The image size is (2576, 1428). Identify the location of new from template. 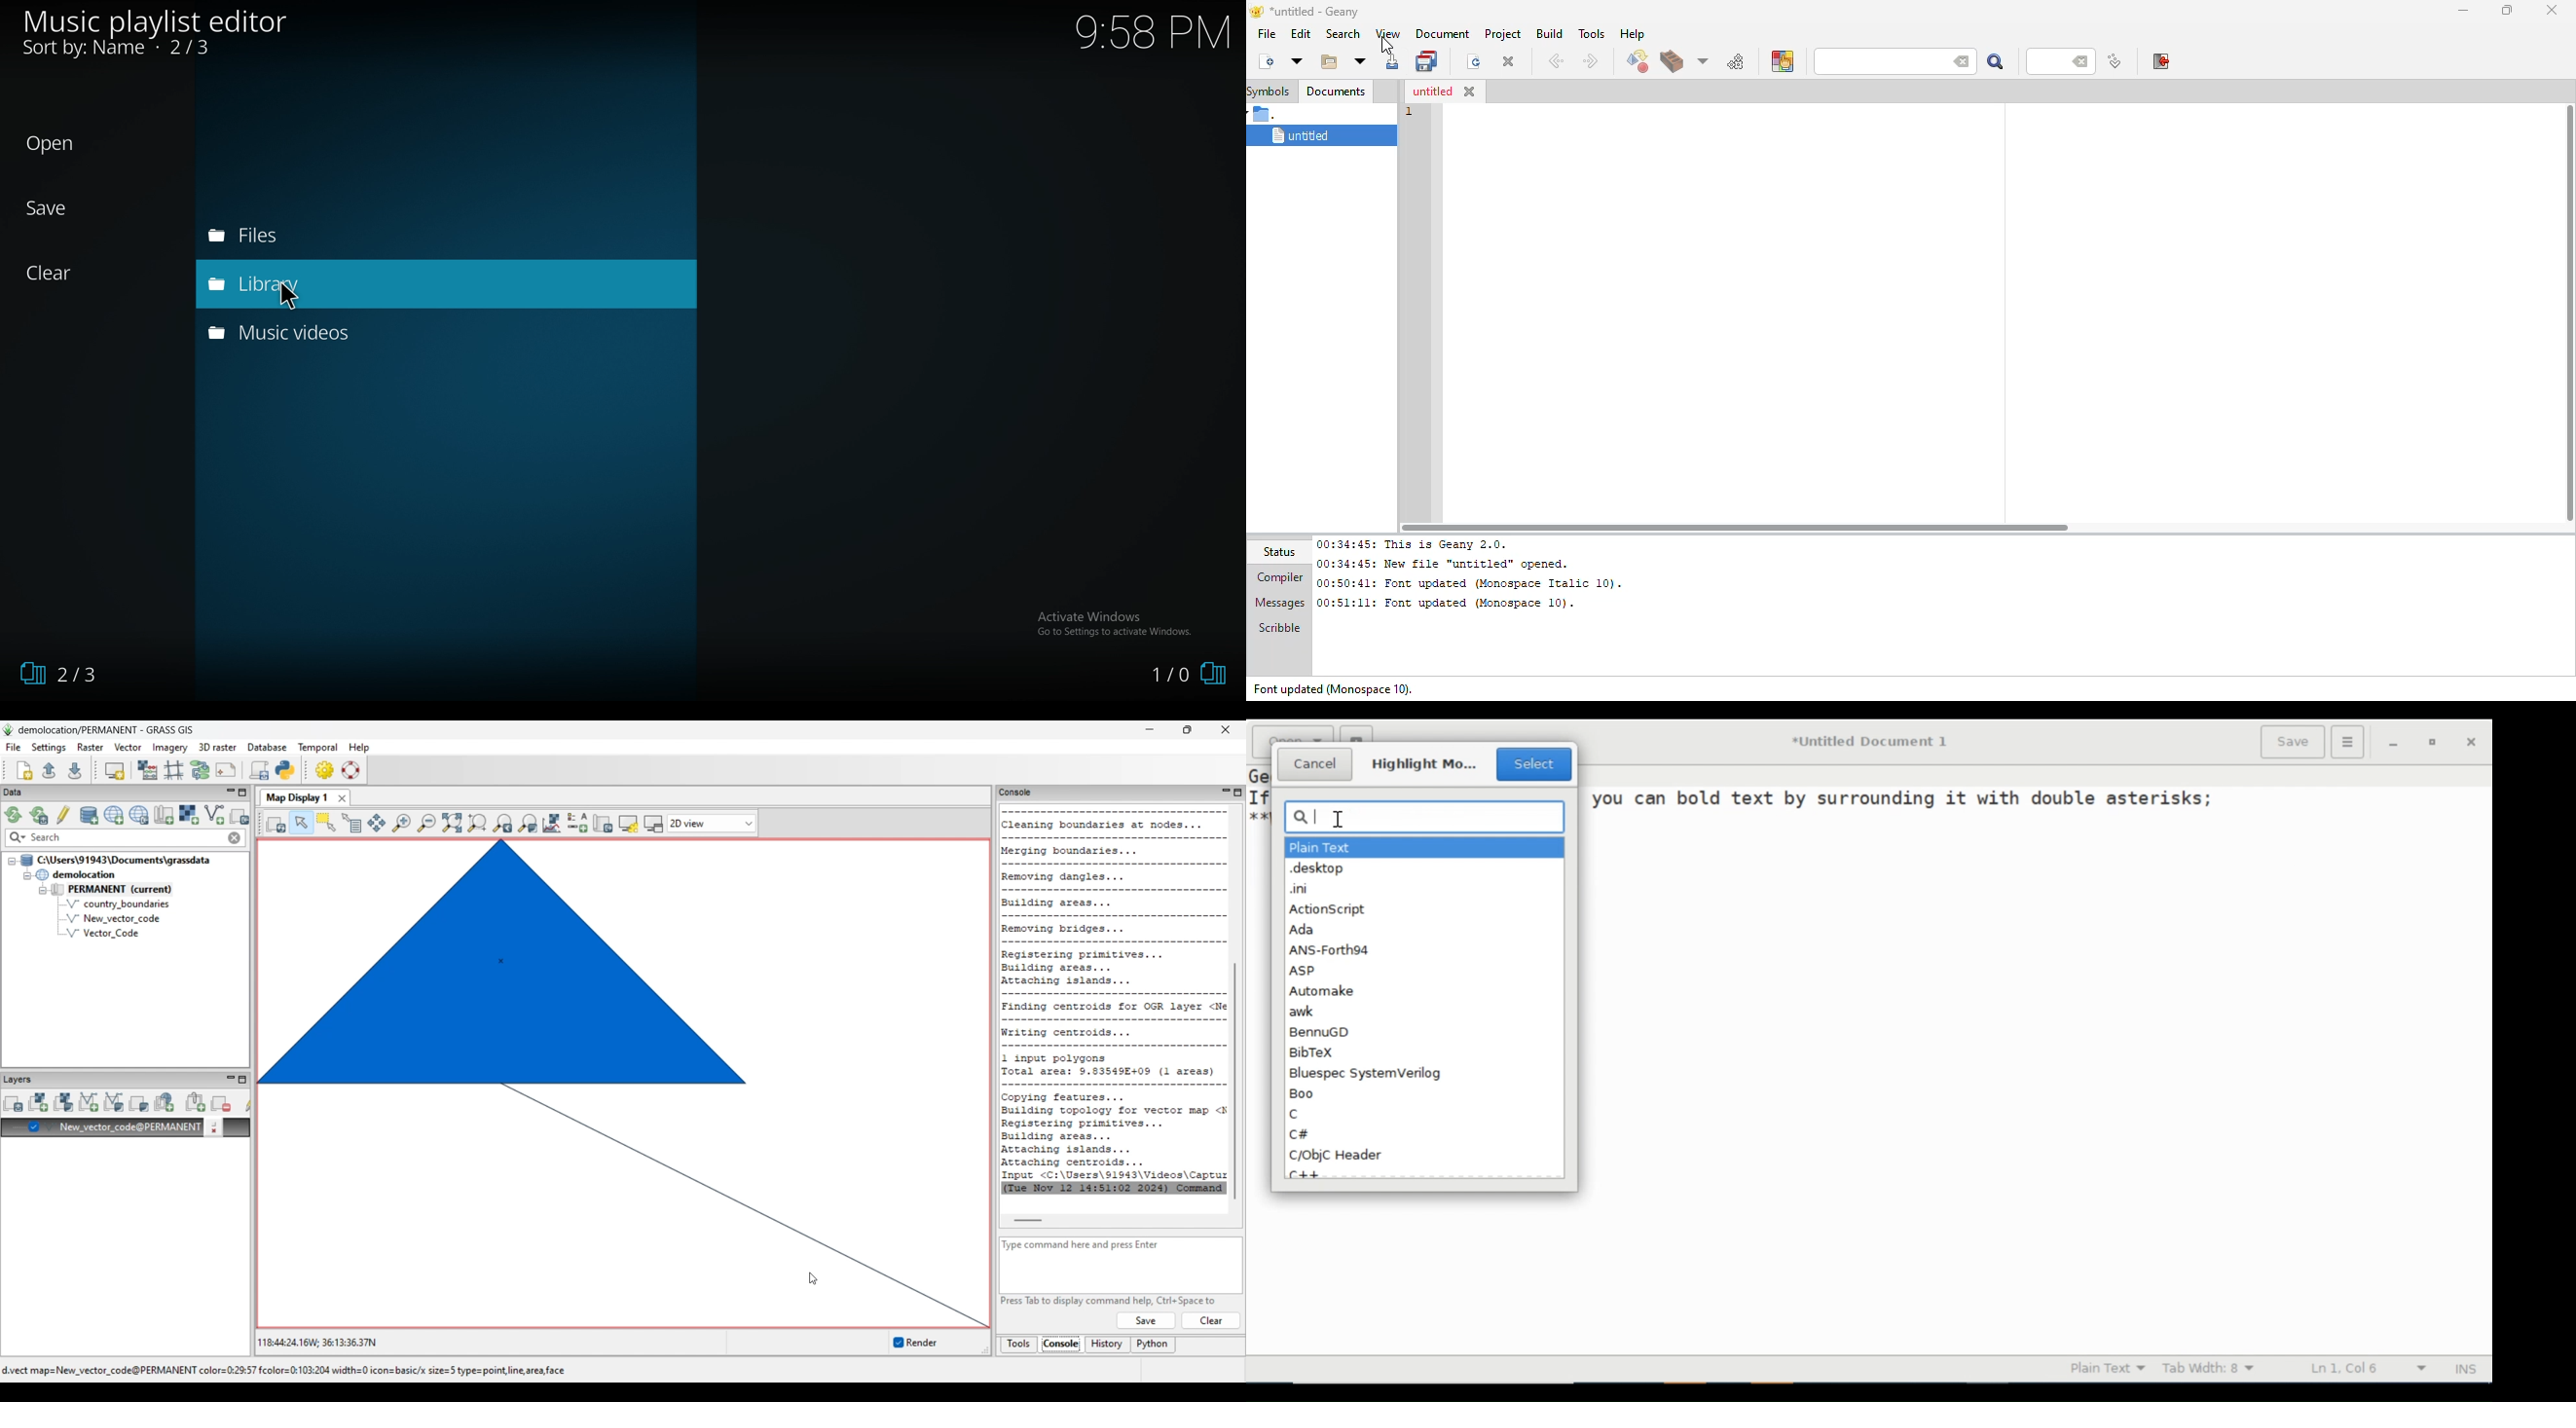
(1296, 60).